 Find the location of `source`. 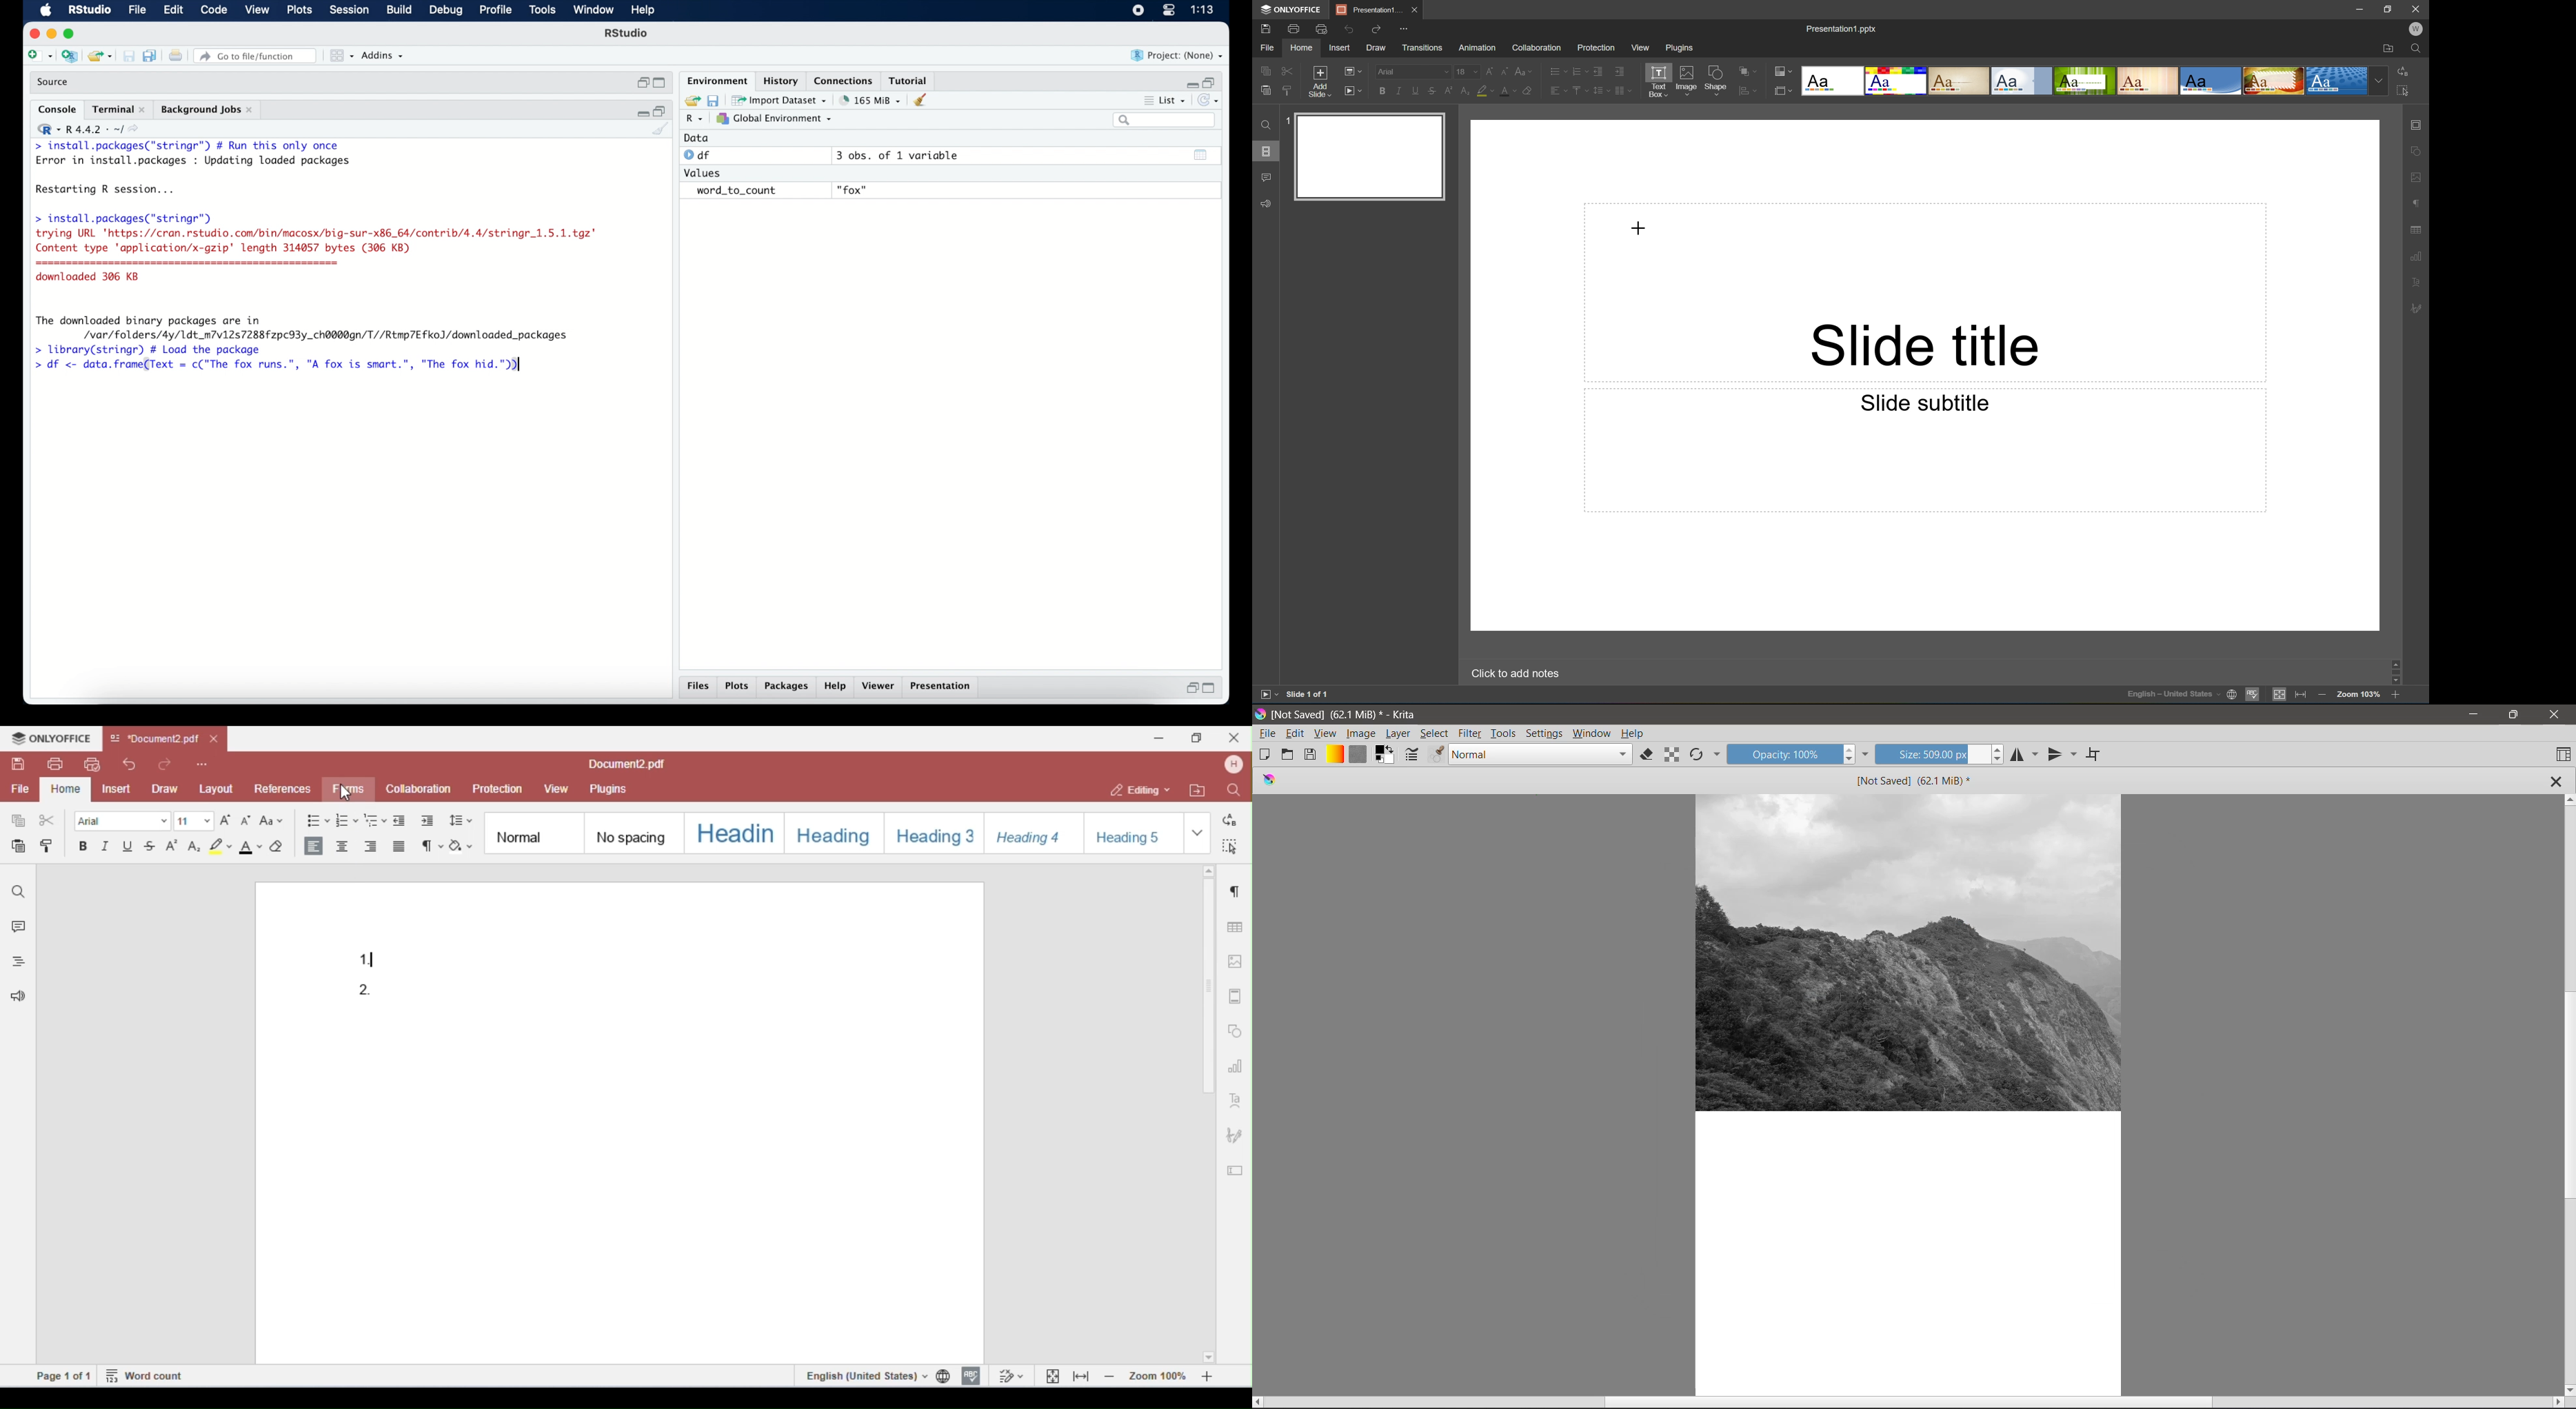

source is located at coordinates (54, 82).